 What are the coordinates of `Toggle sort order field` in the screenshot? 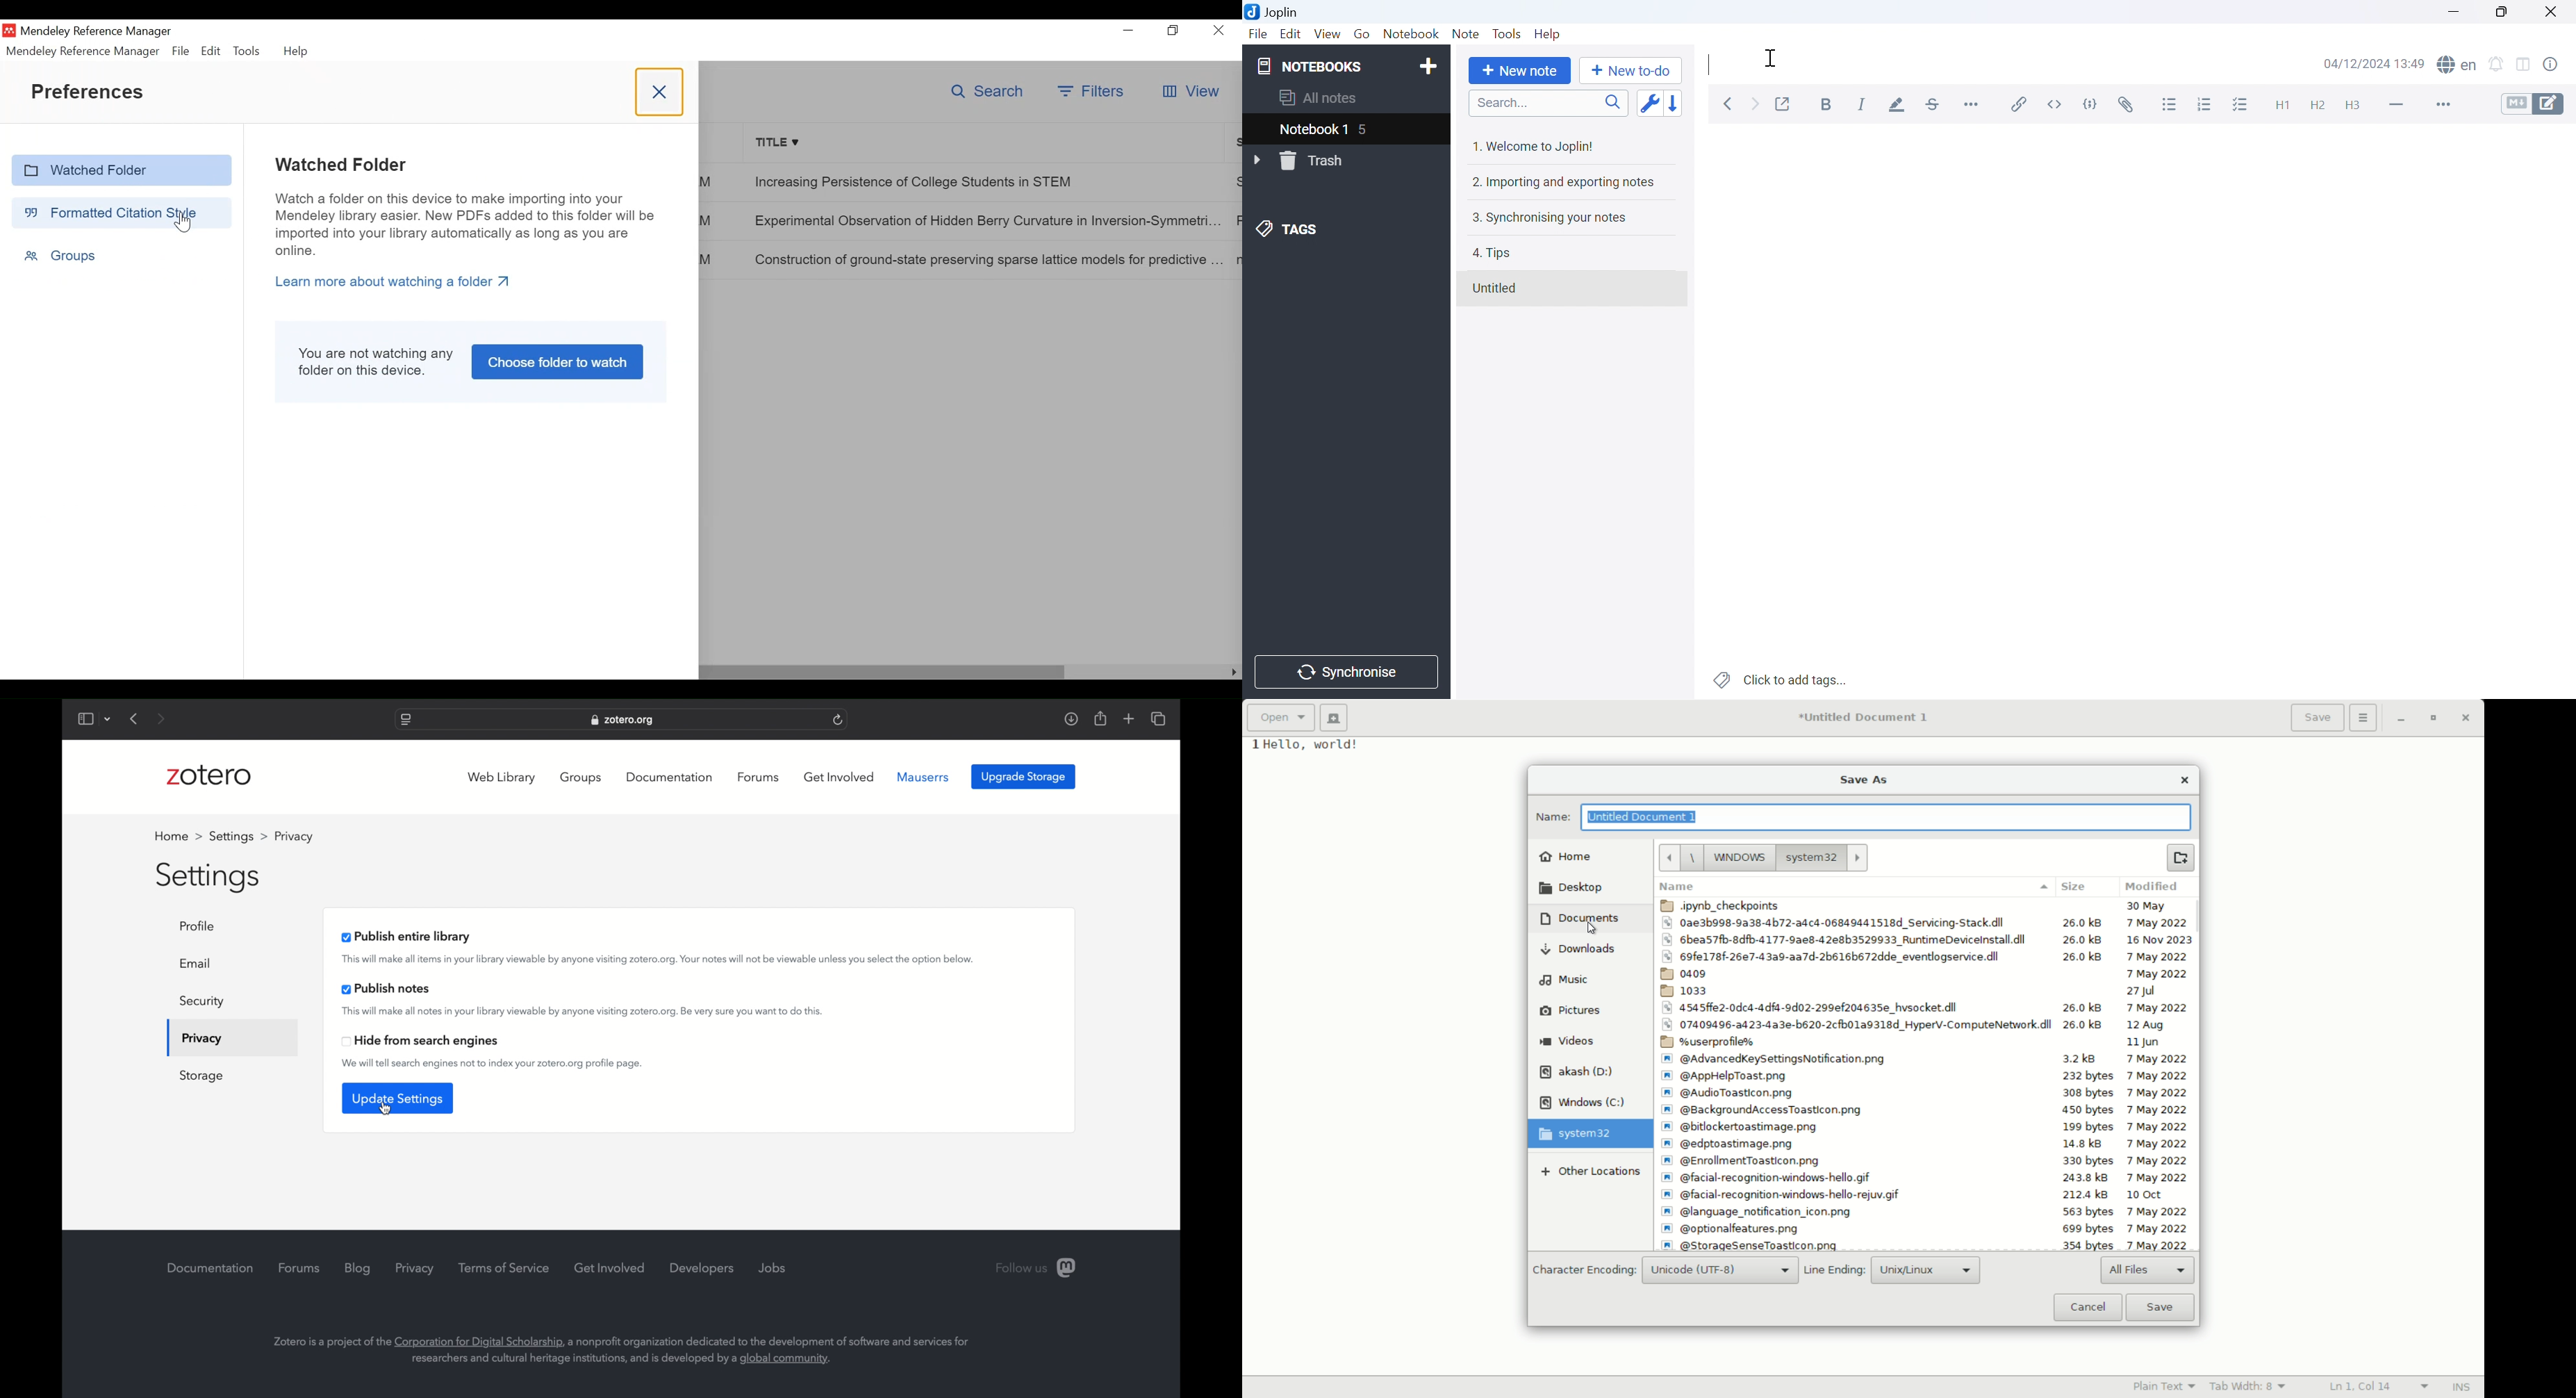 It's located at (1649, 104).